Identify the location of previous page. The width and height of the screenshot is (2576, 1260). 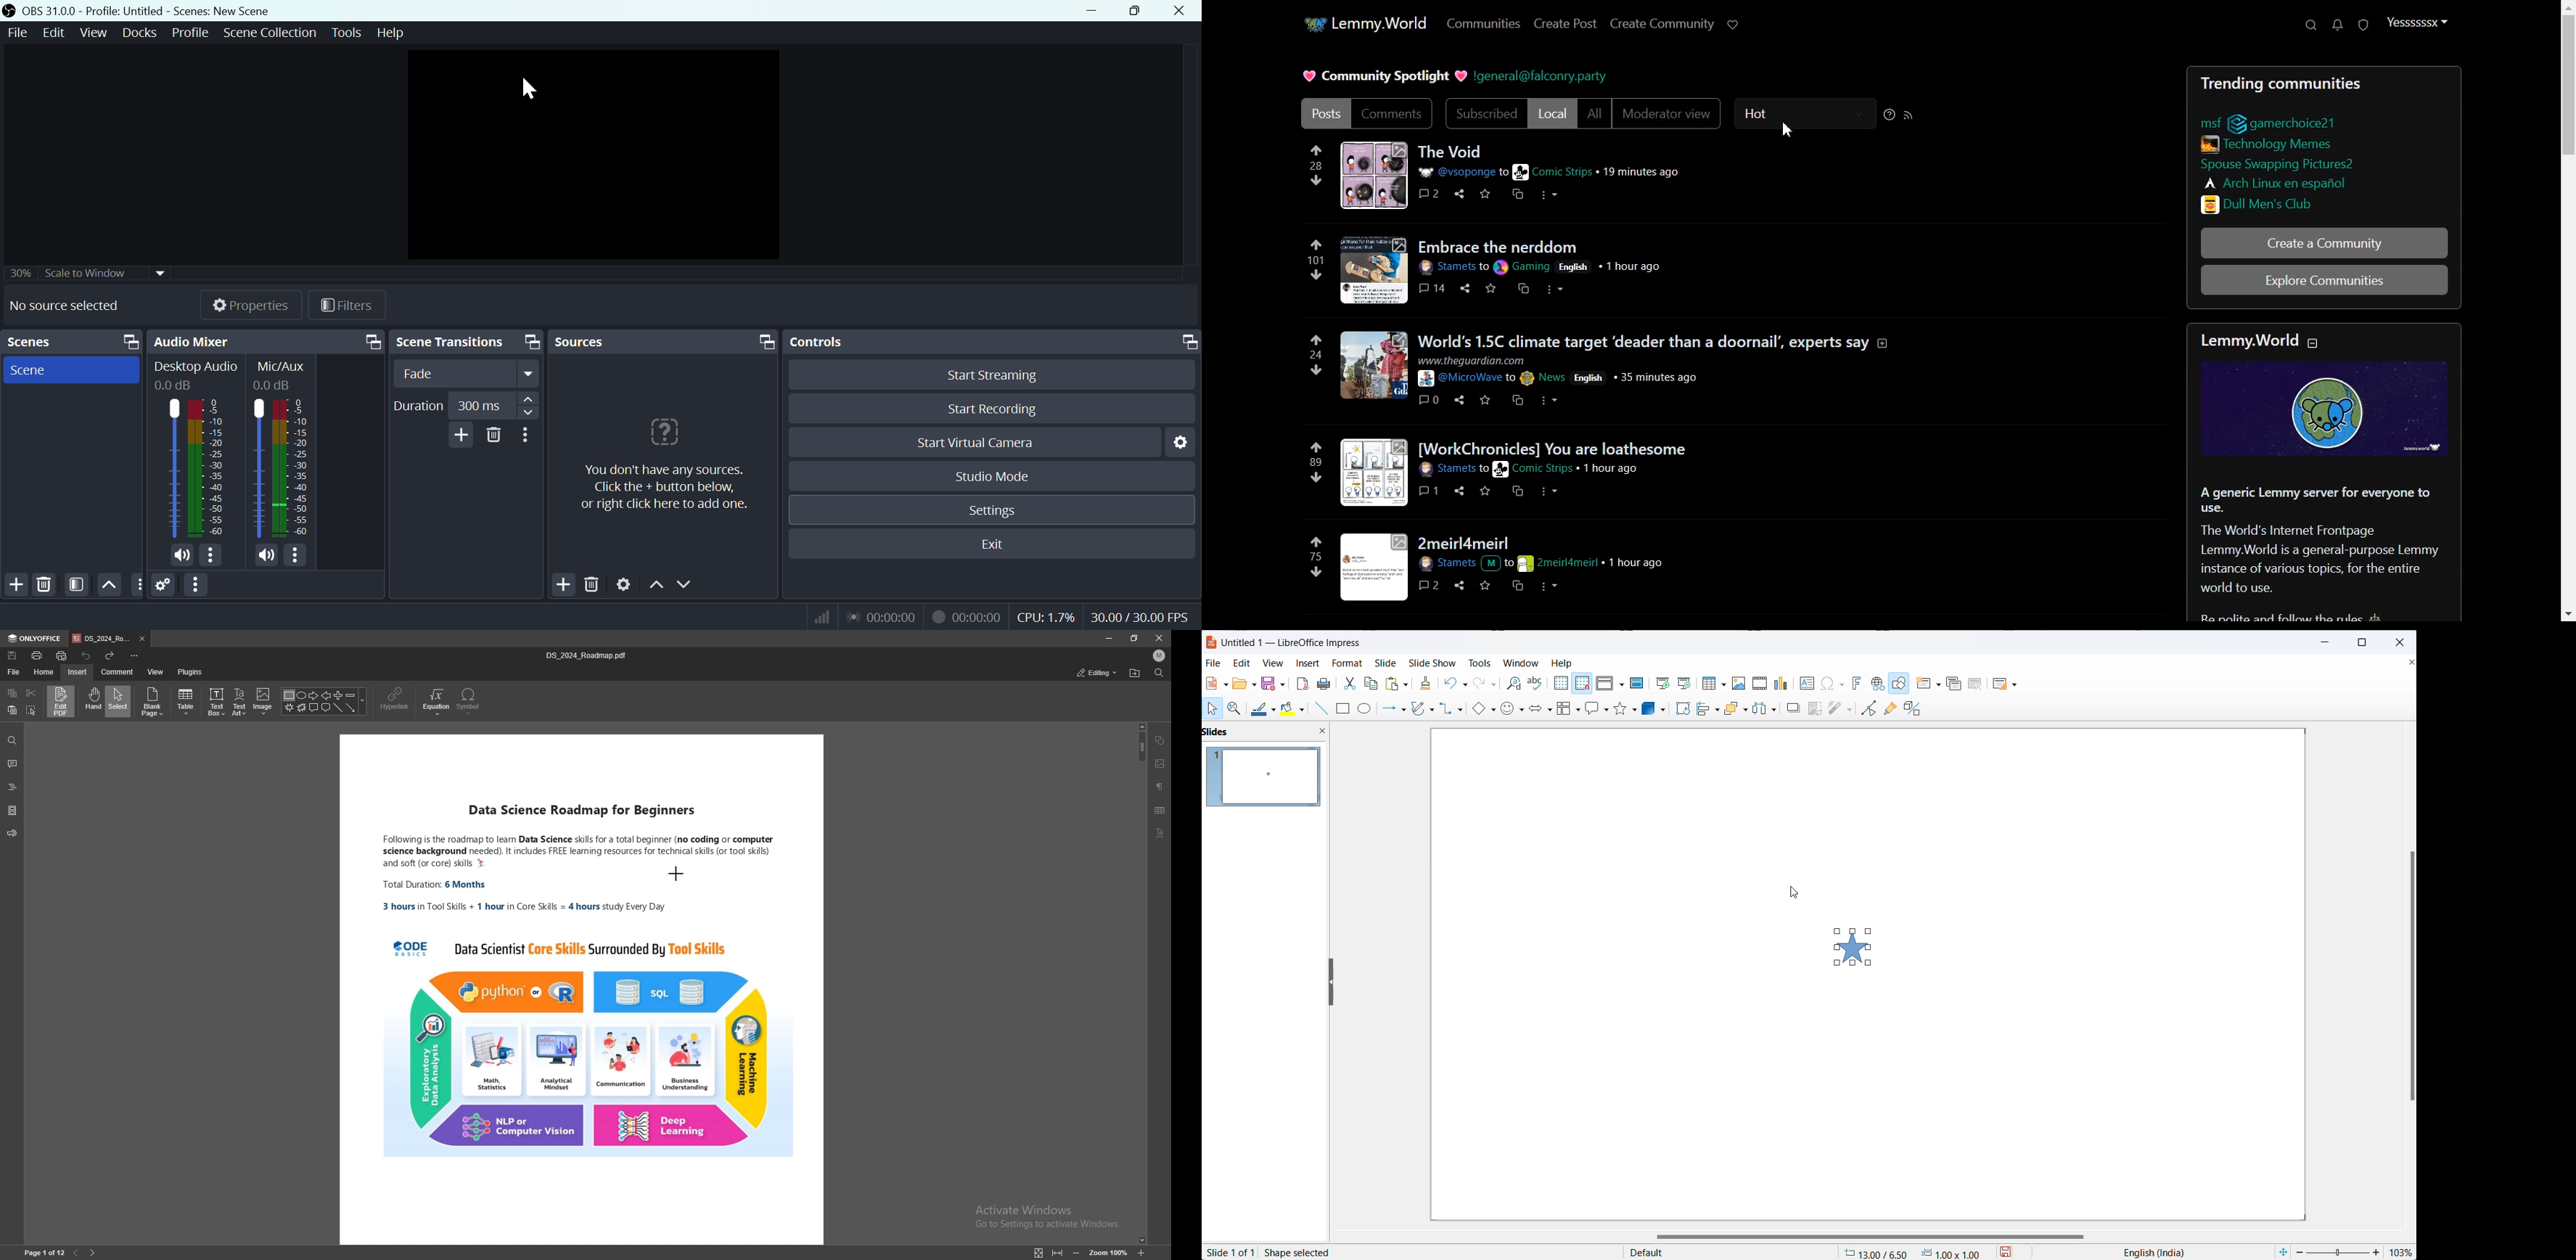
(76, 1253).